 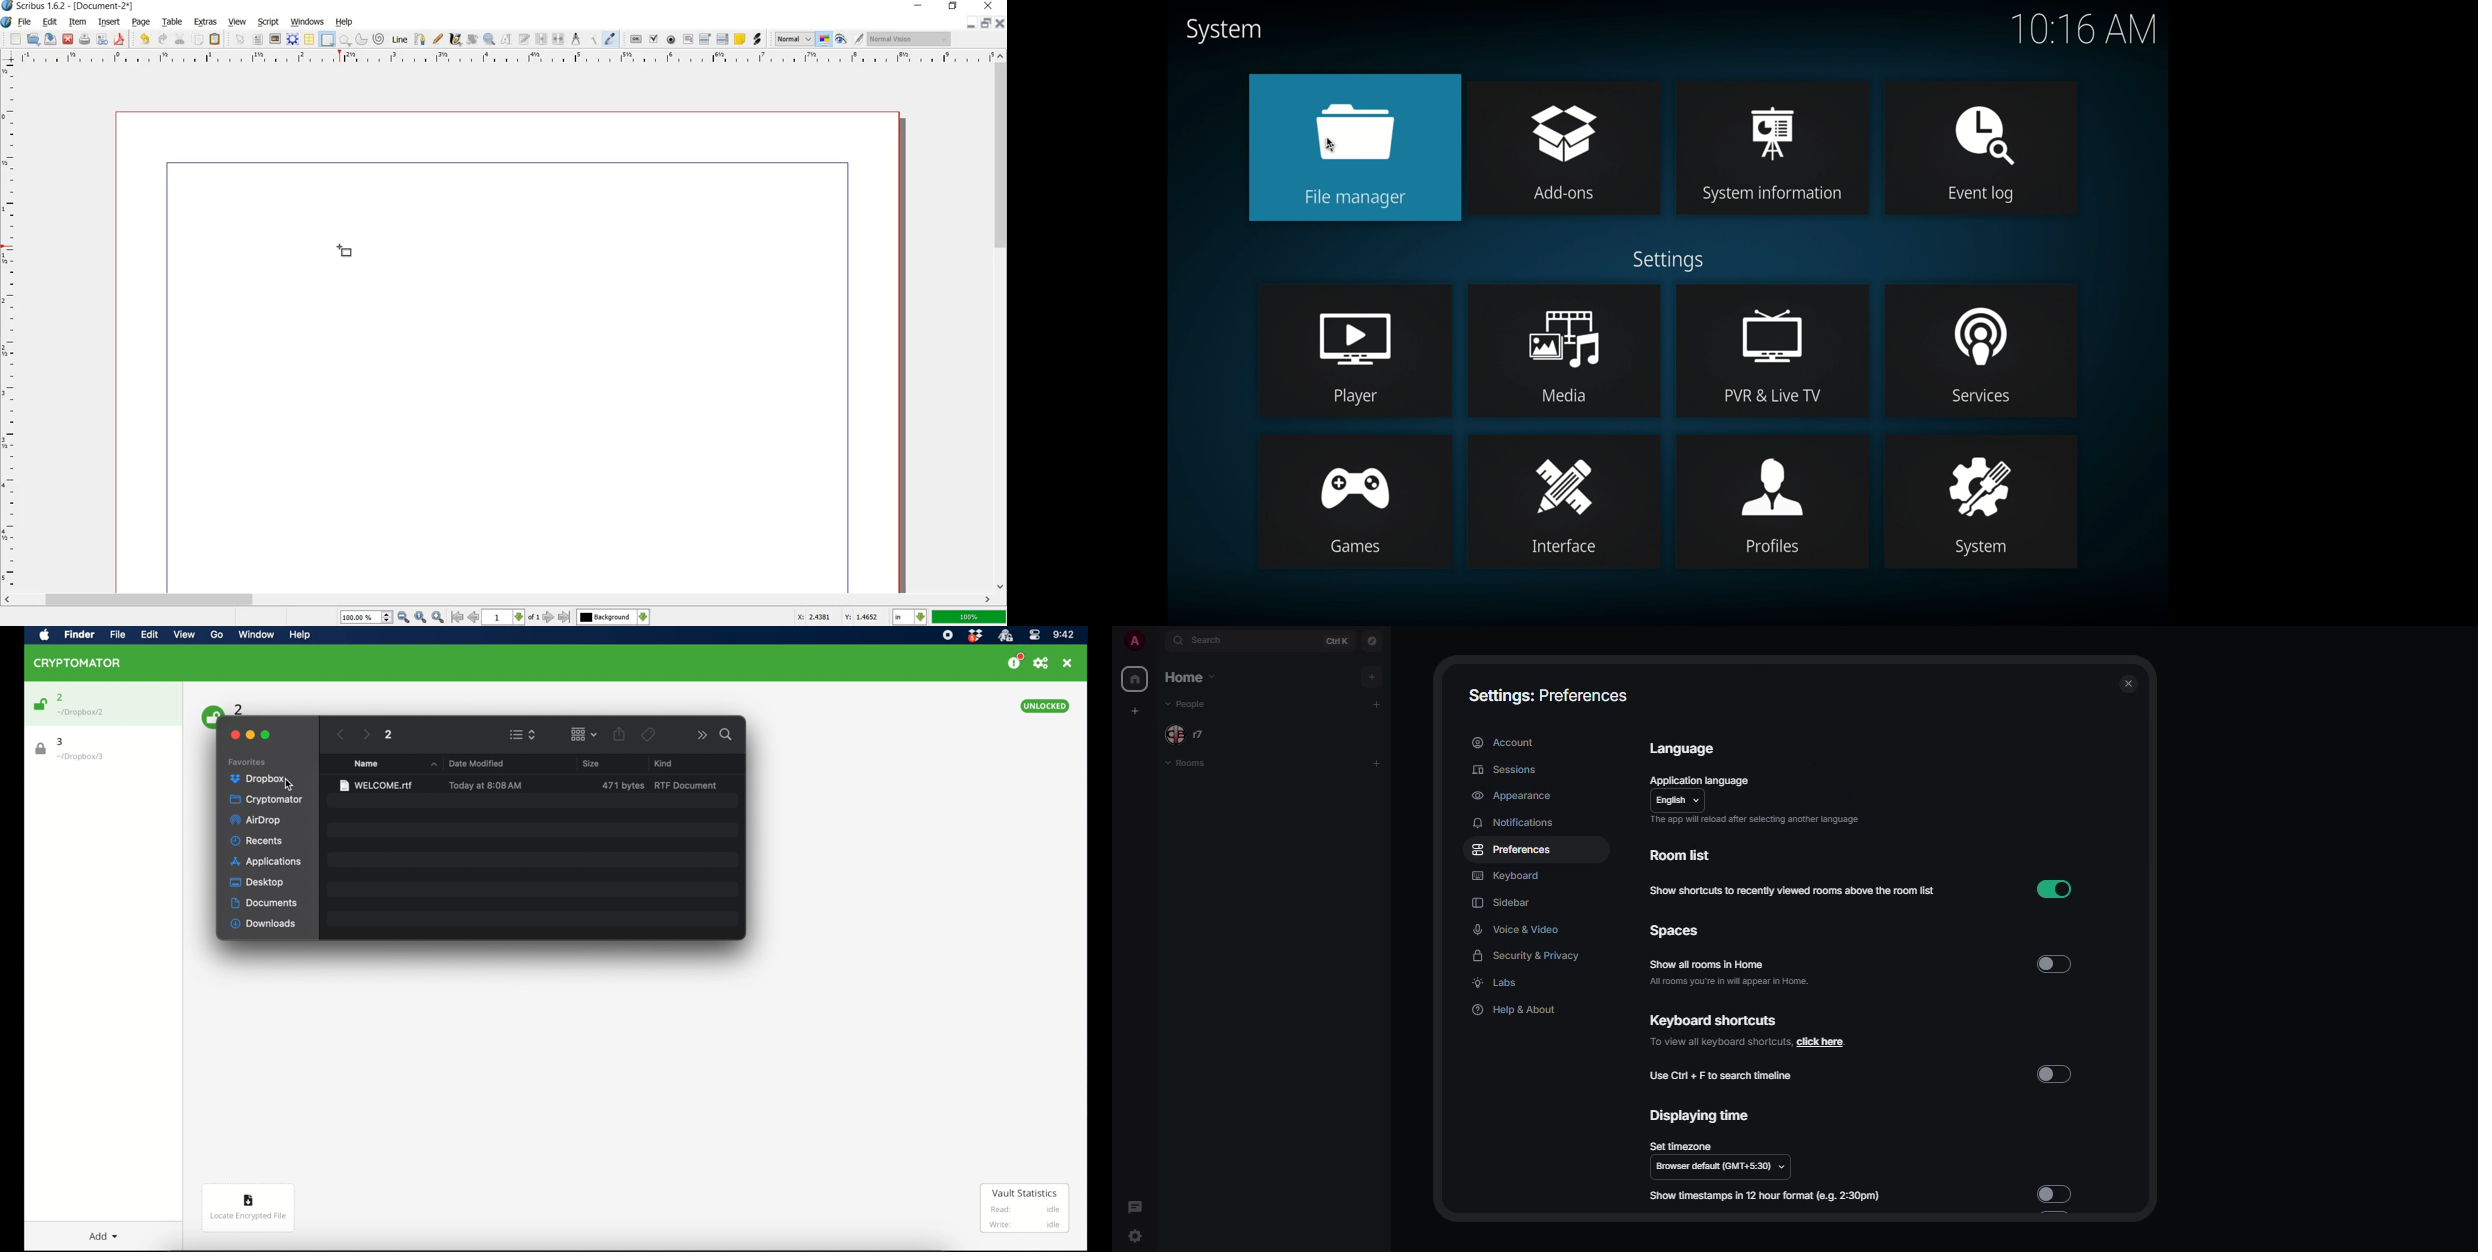 What do you see at coordinates (2059, 965) in the screenshot?
I see `disabled` at bounding box center [2059, 965].